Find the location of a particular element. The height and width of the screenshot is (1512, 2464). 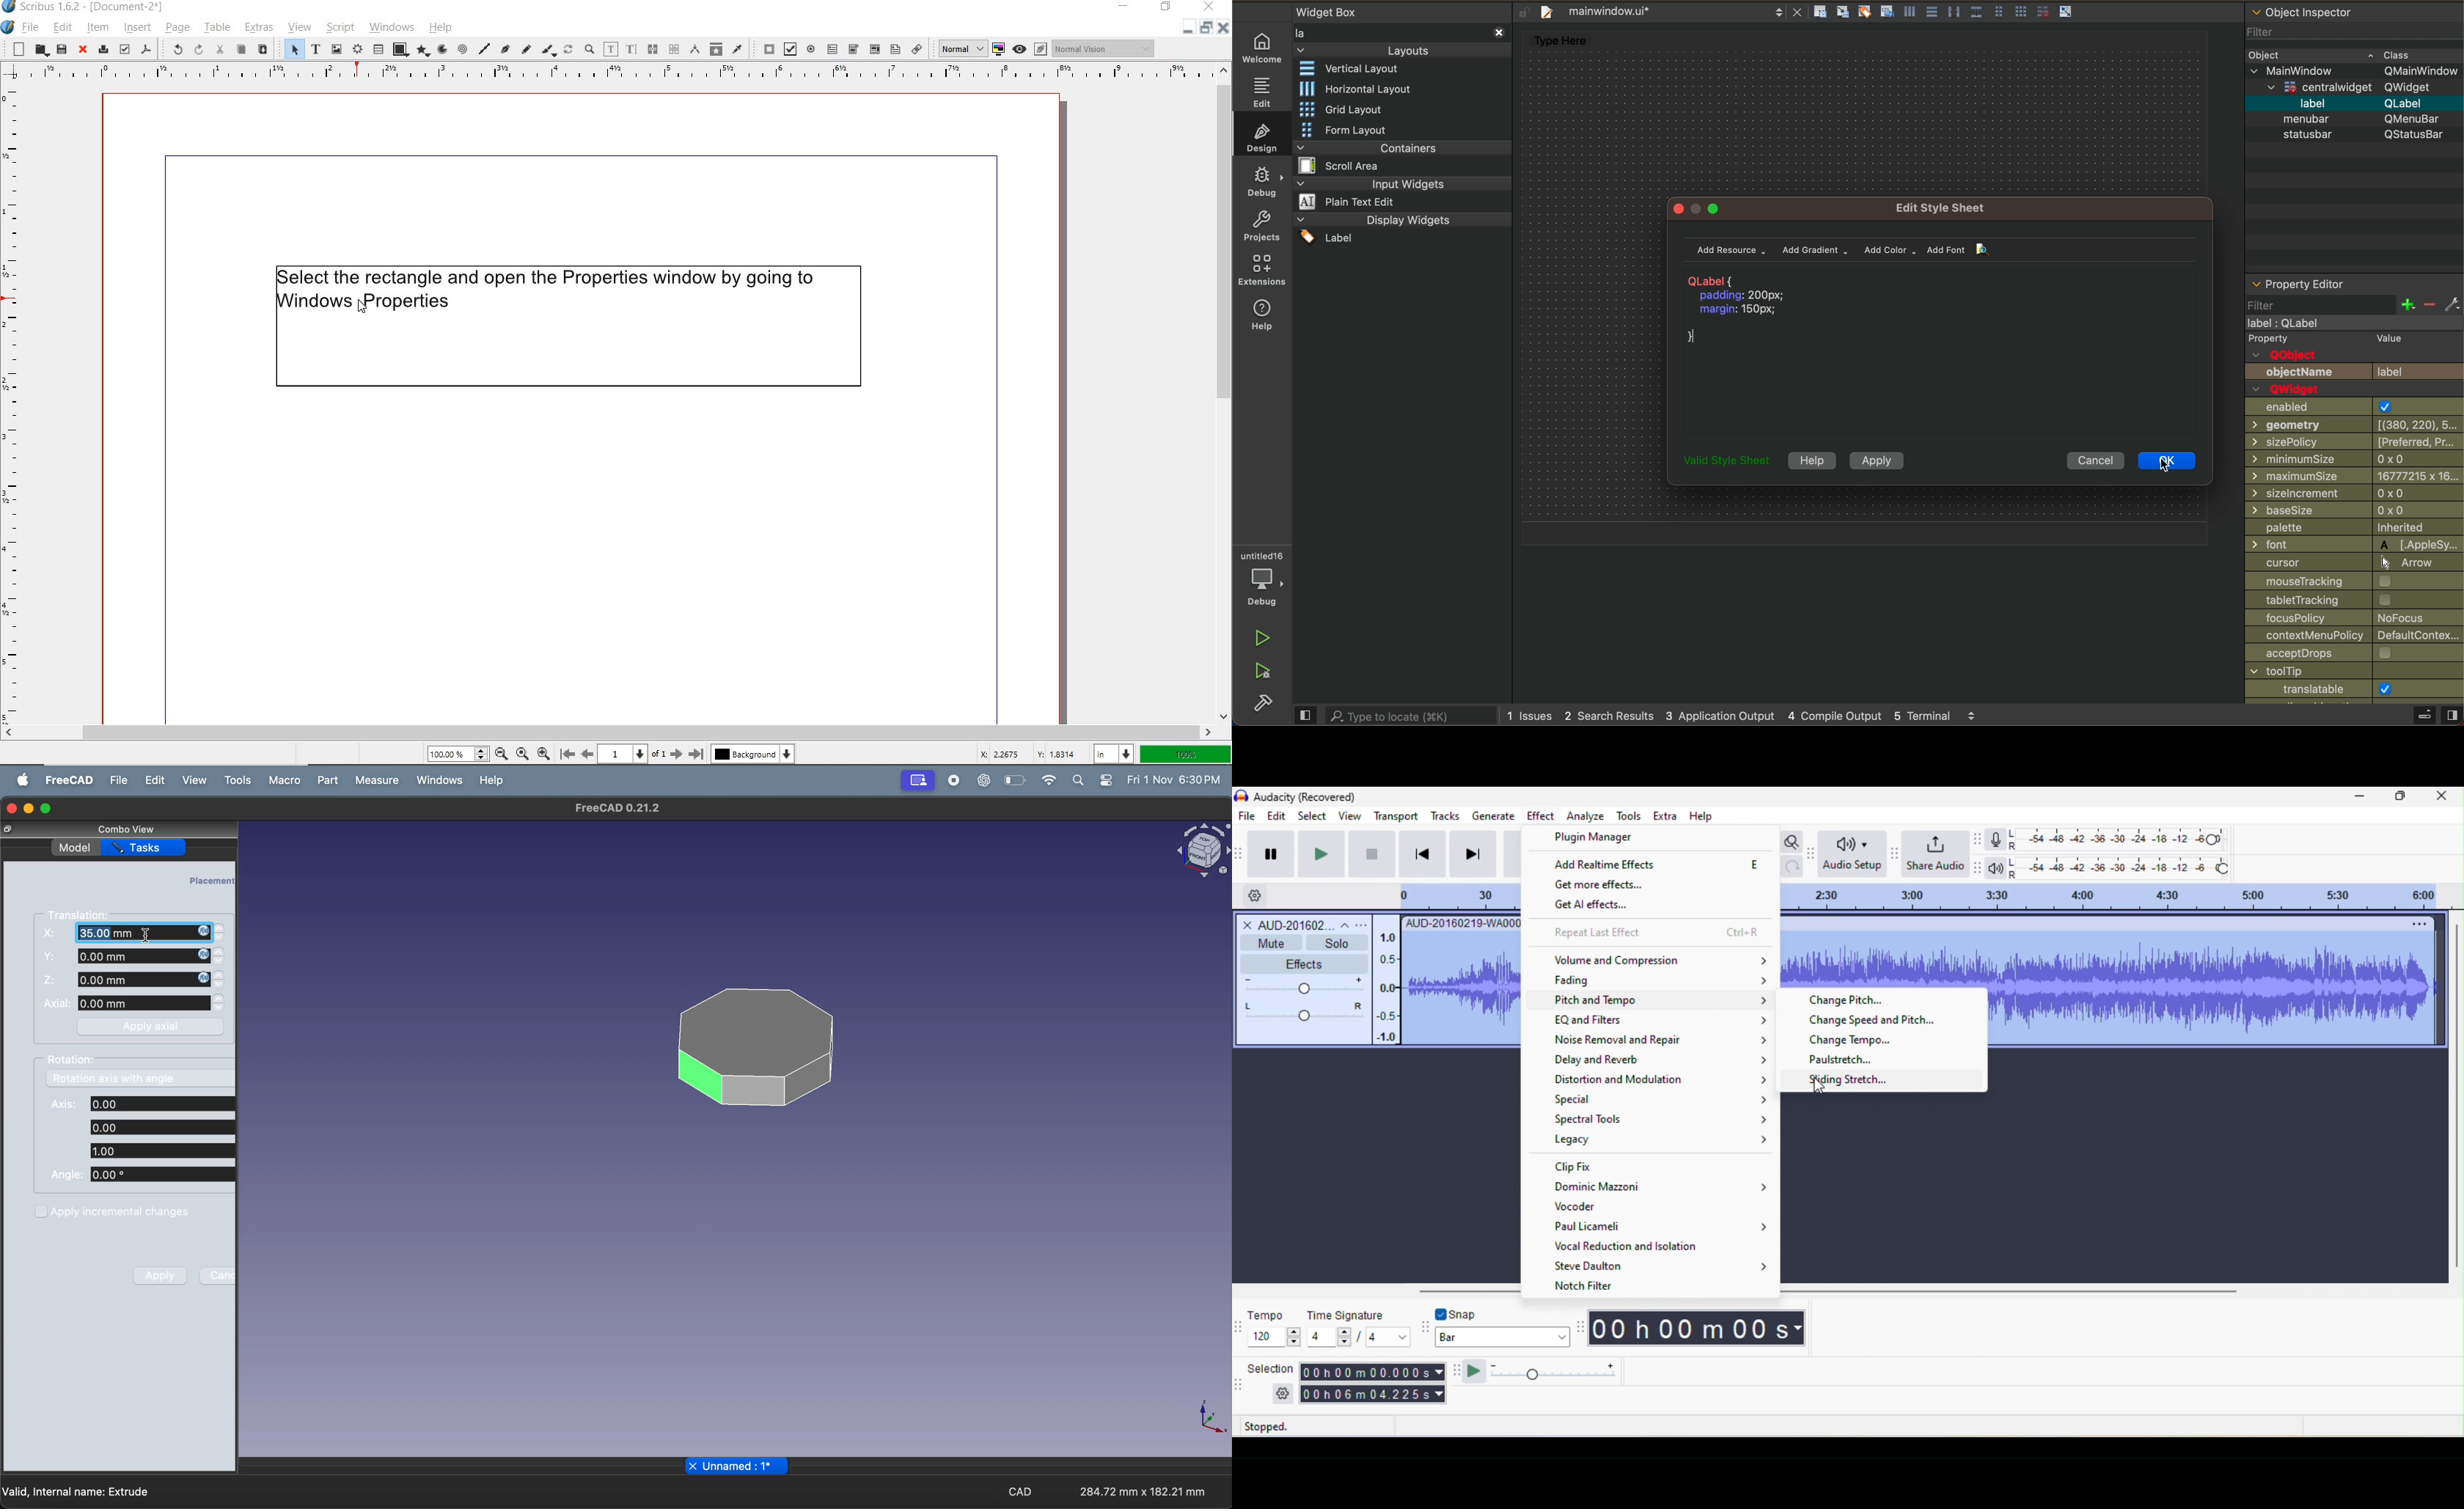

file is located at coordinates (32, 27).